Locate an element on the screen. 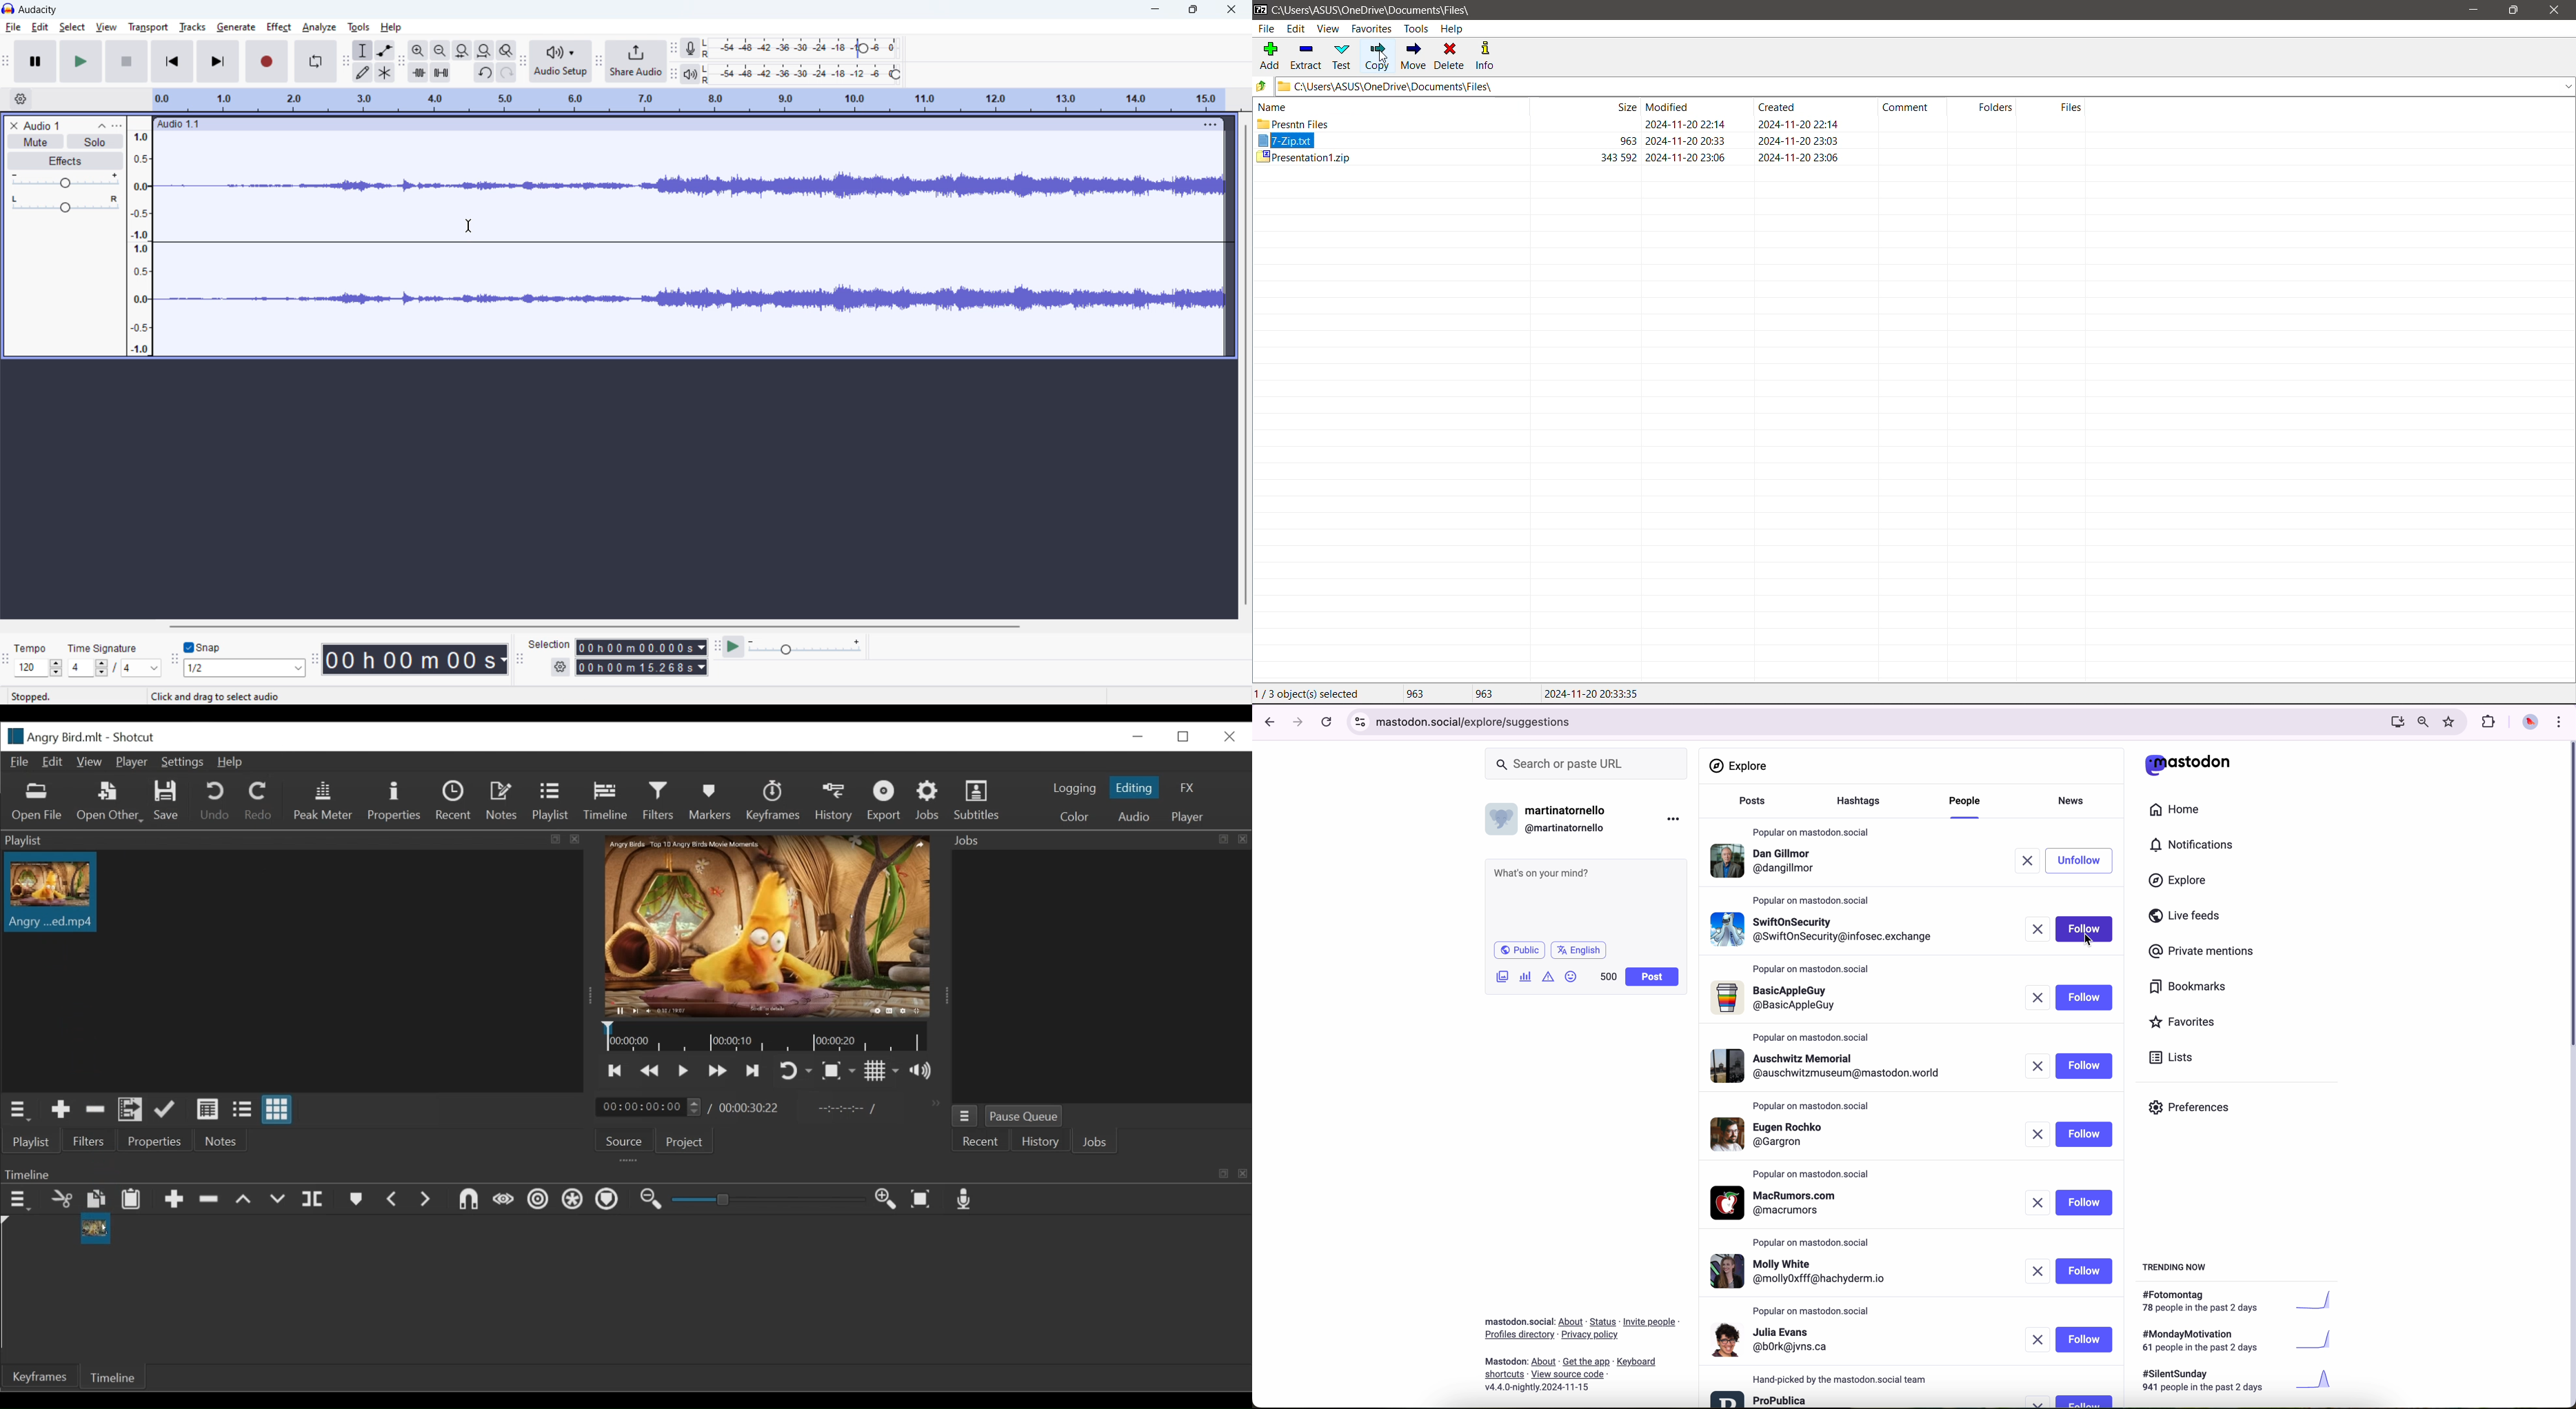 The height and width of the screenshot is (1428, 2576). Toggle player looping is located at coordinates (793, 1069).